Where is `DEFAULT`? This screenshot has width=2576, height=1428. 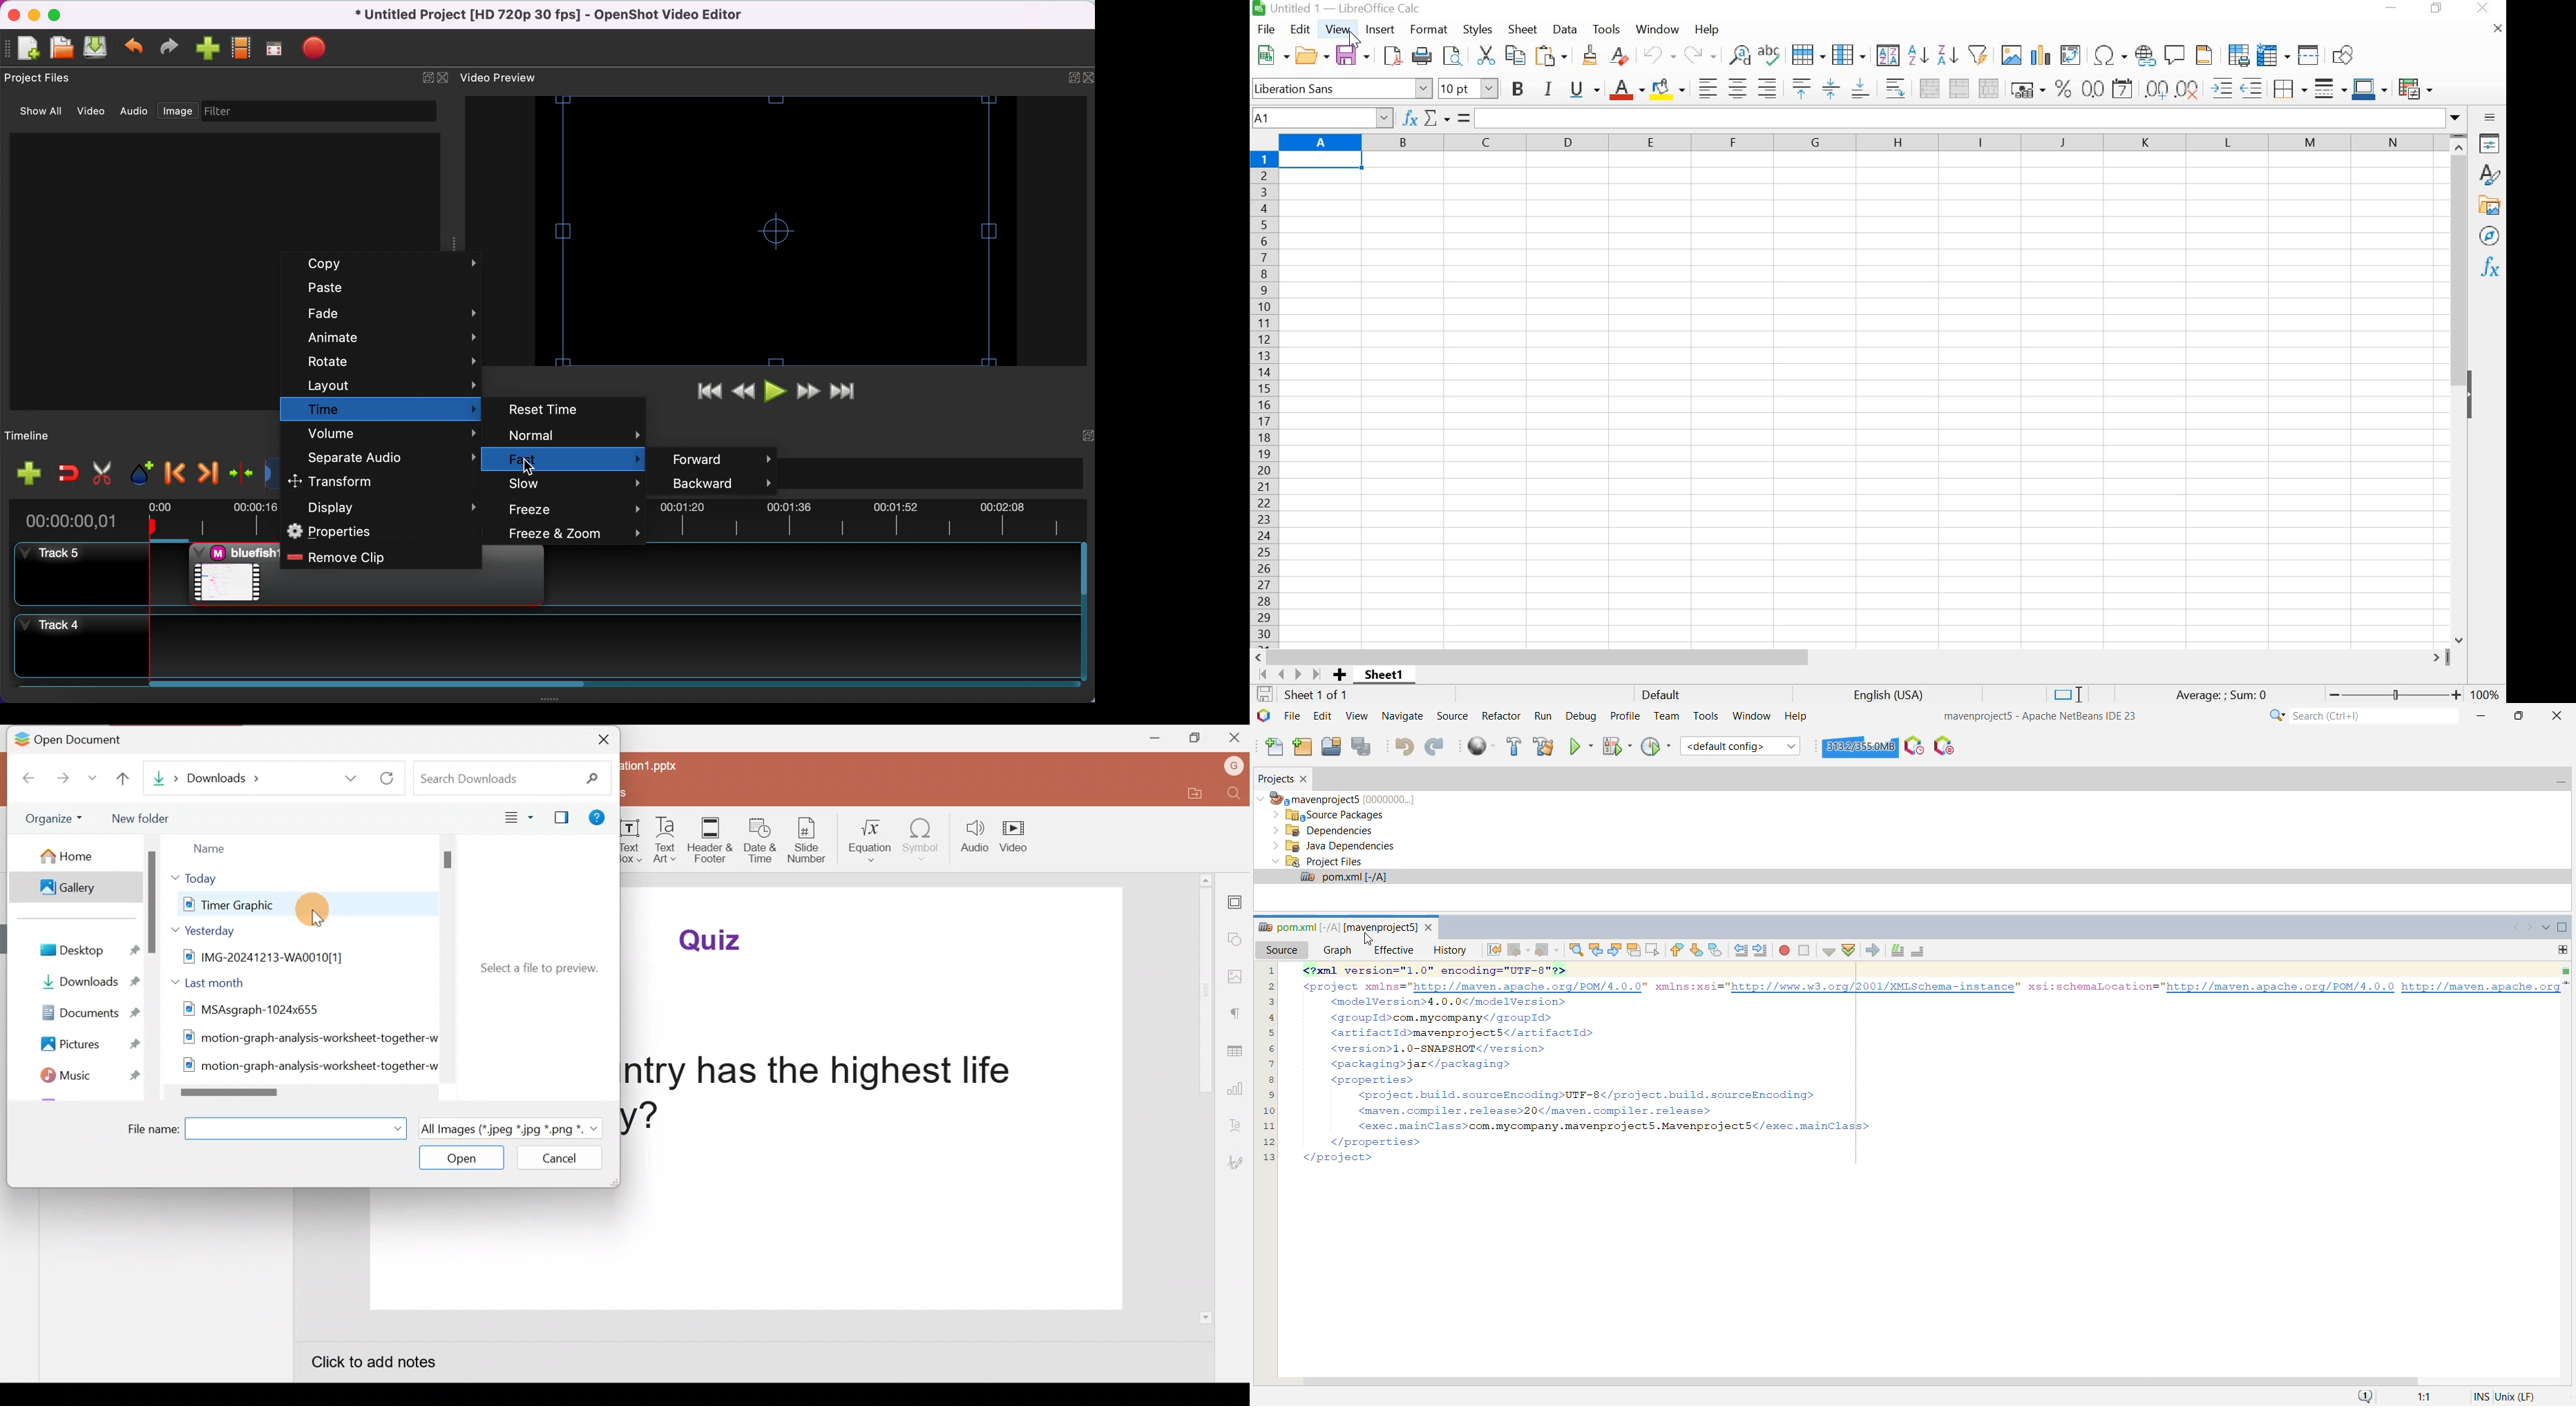 DEFAULT is located at coordinates (1697, 693).